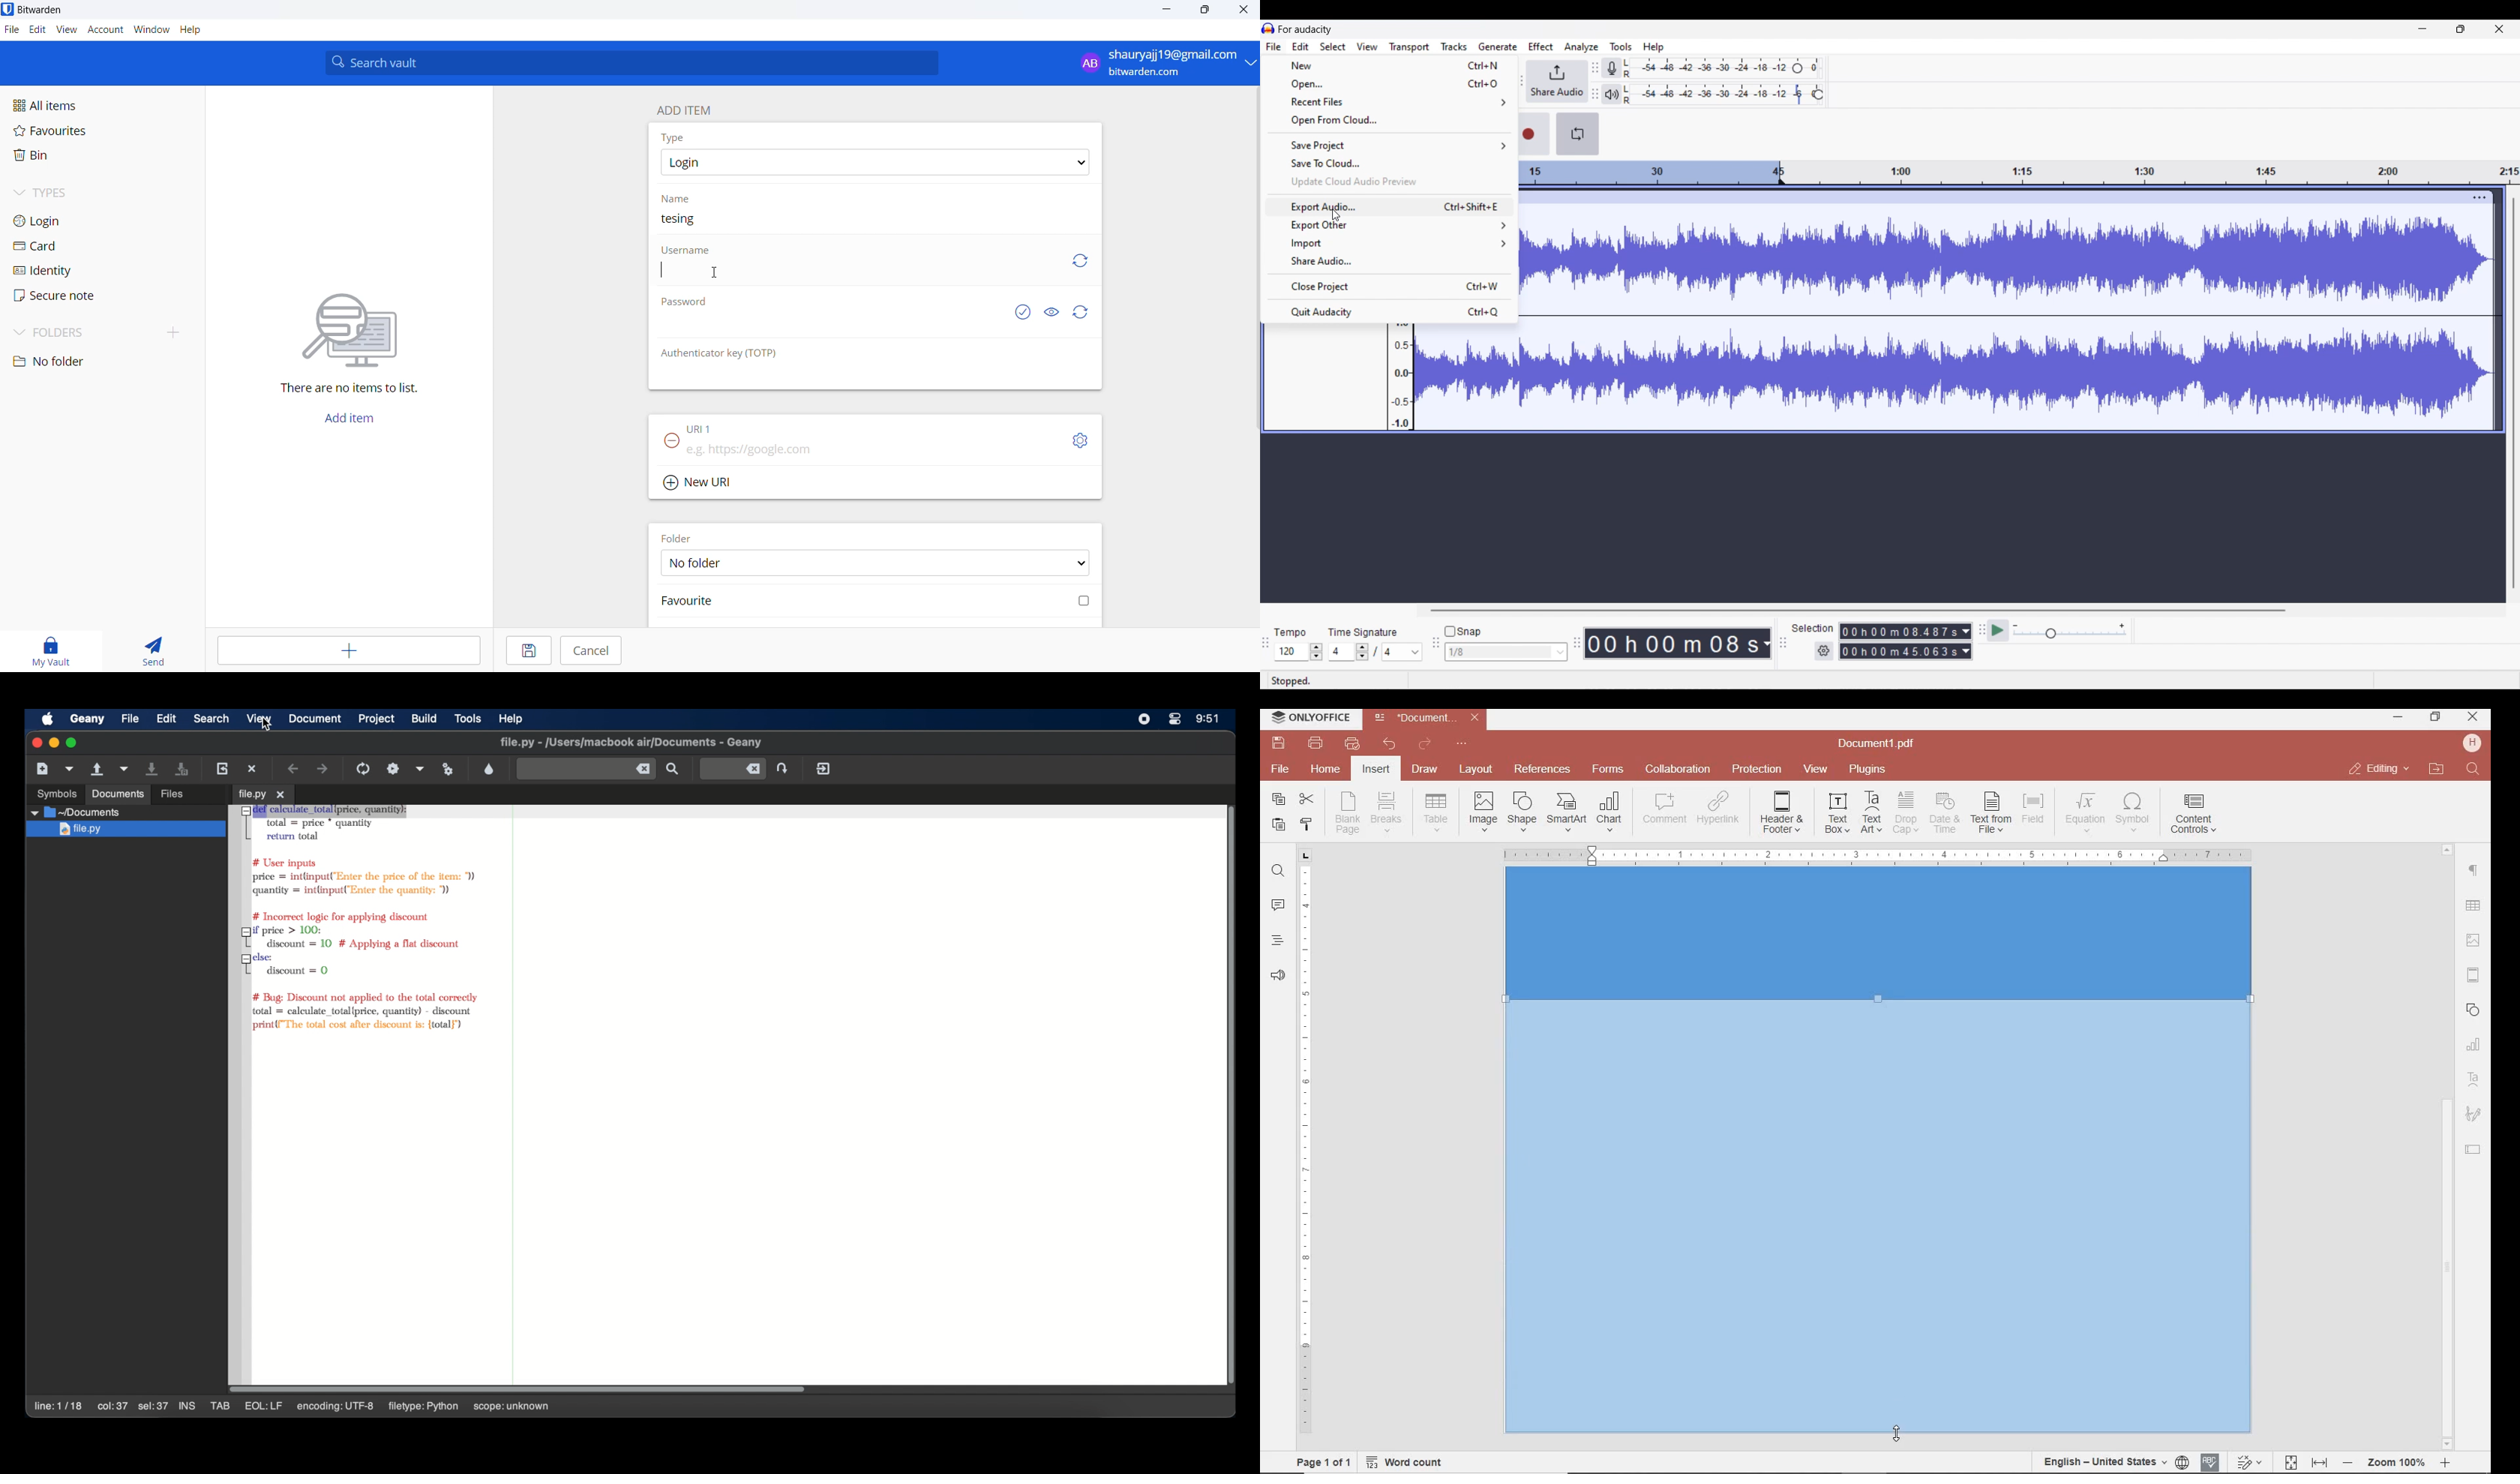 The width and height of the screenshot is (2520, 1484). I want to click on Export audio, so click(1391, 207).